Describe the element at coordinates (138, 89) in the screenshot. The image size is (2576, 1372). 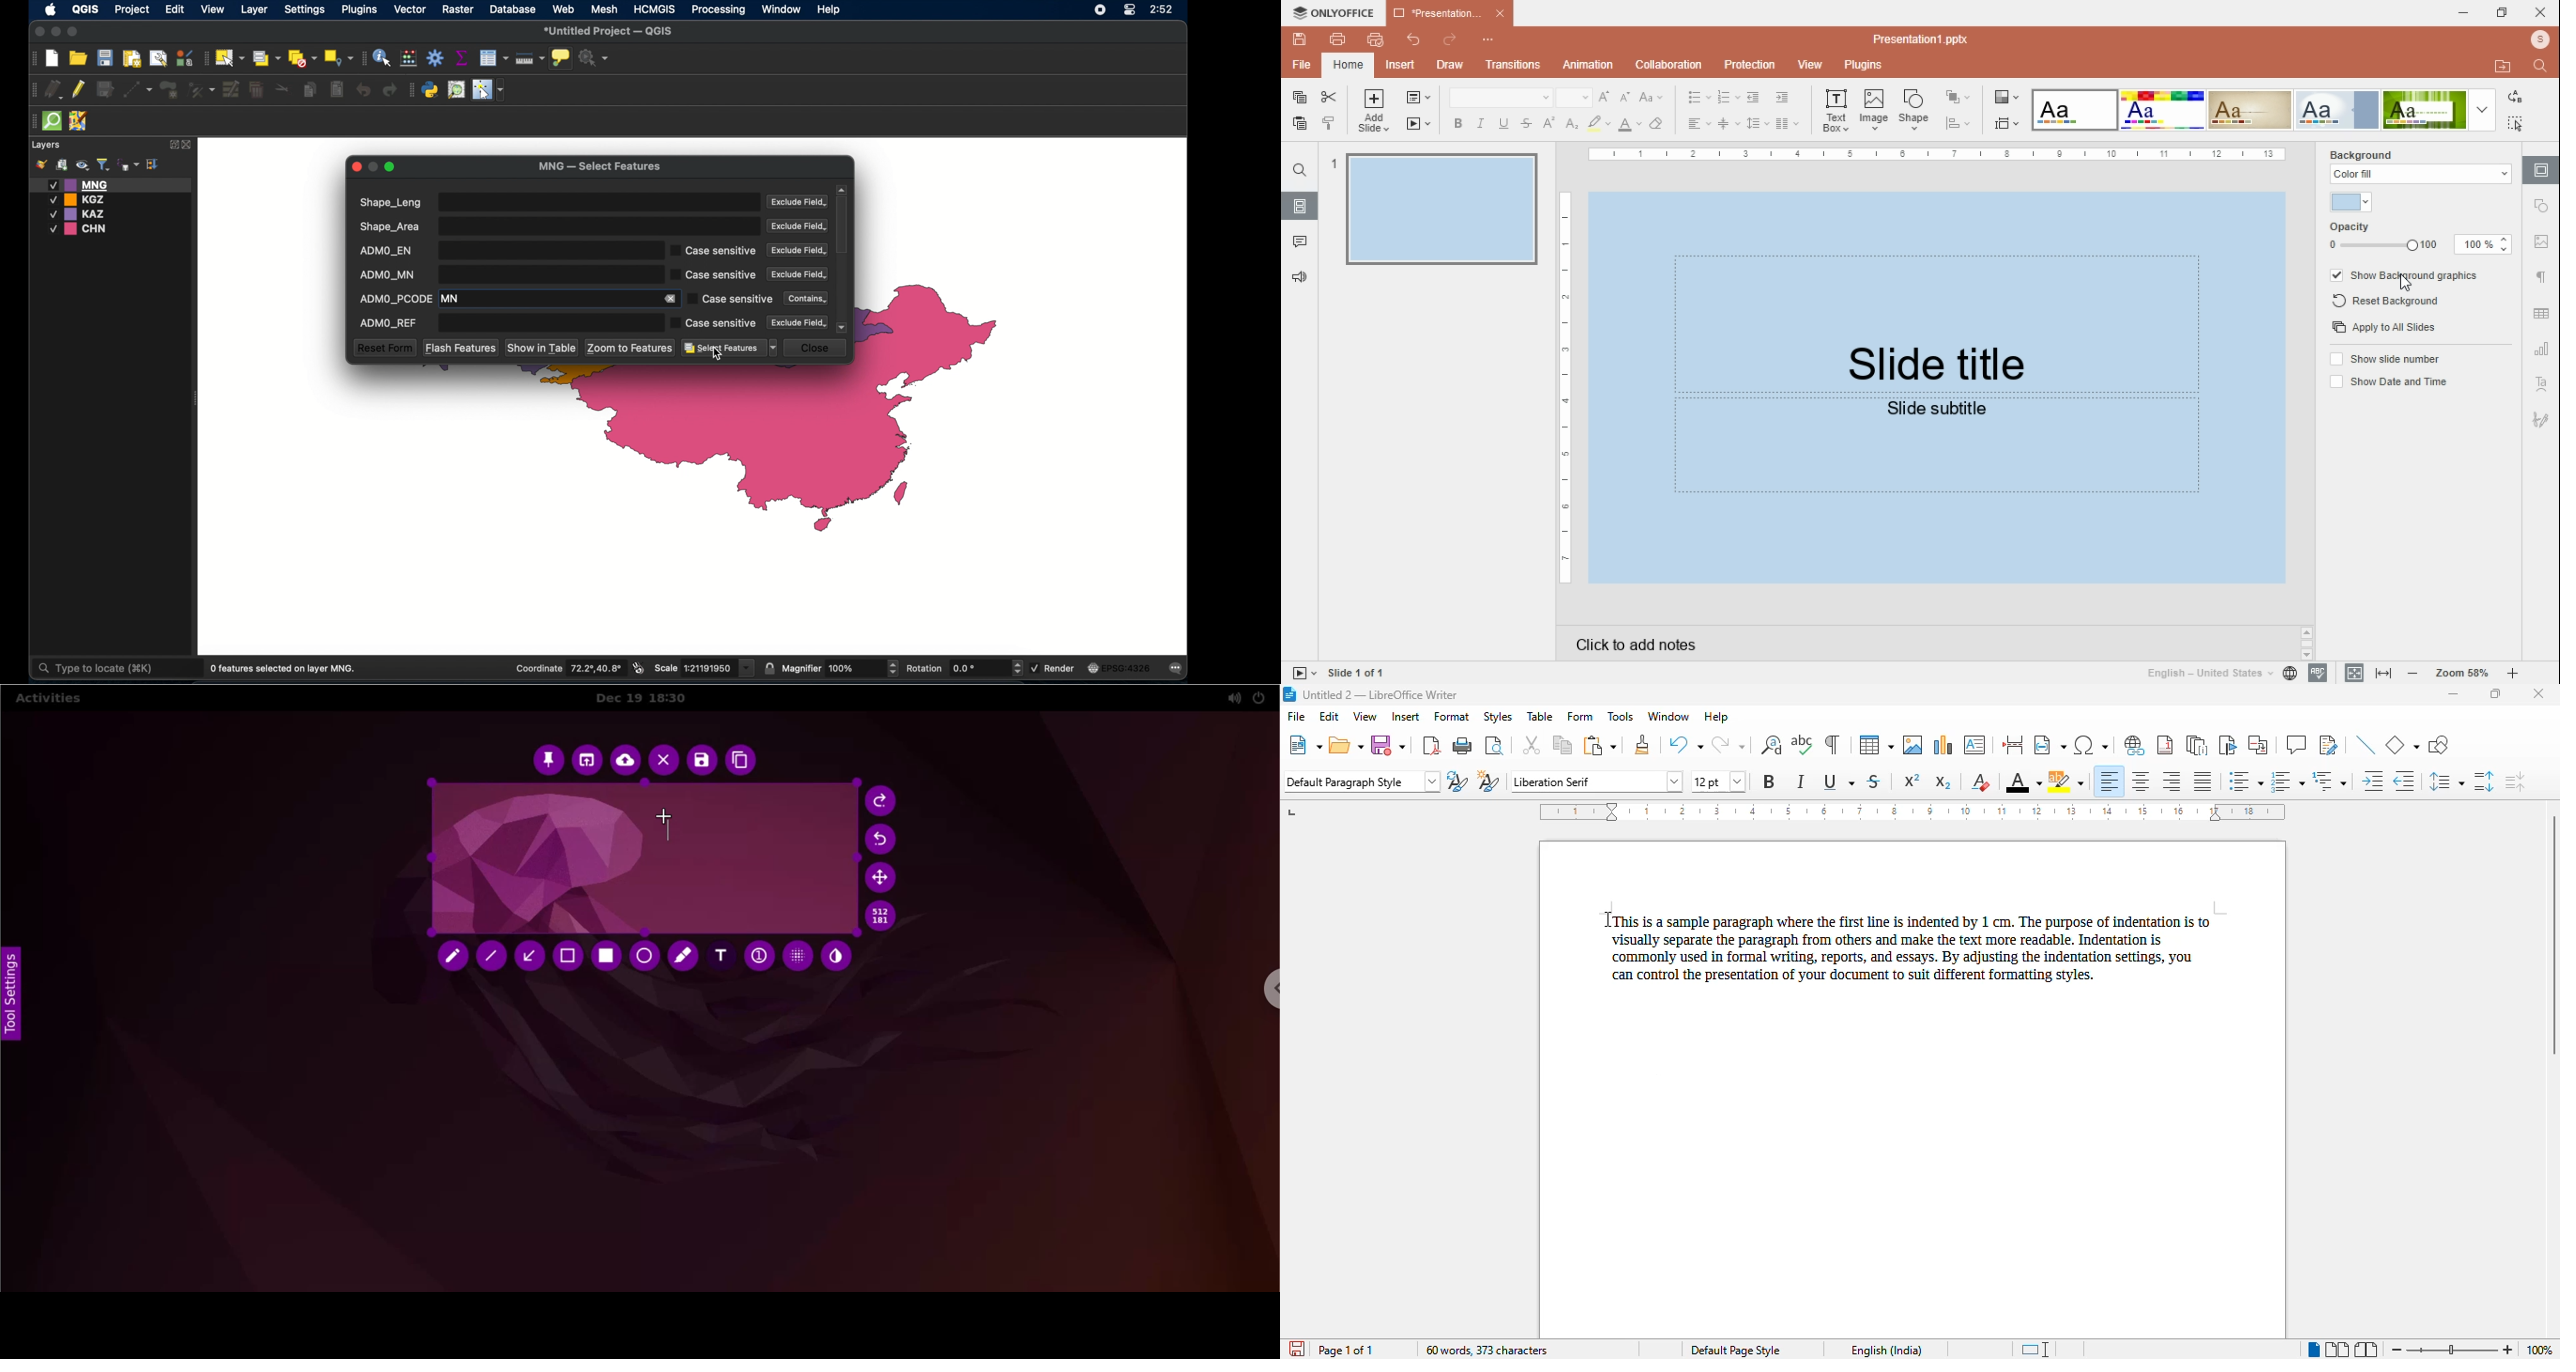
I see `digitize with segment` at that location.